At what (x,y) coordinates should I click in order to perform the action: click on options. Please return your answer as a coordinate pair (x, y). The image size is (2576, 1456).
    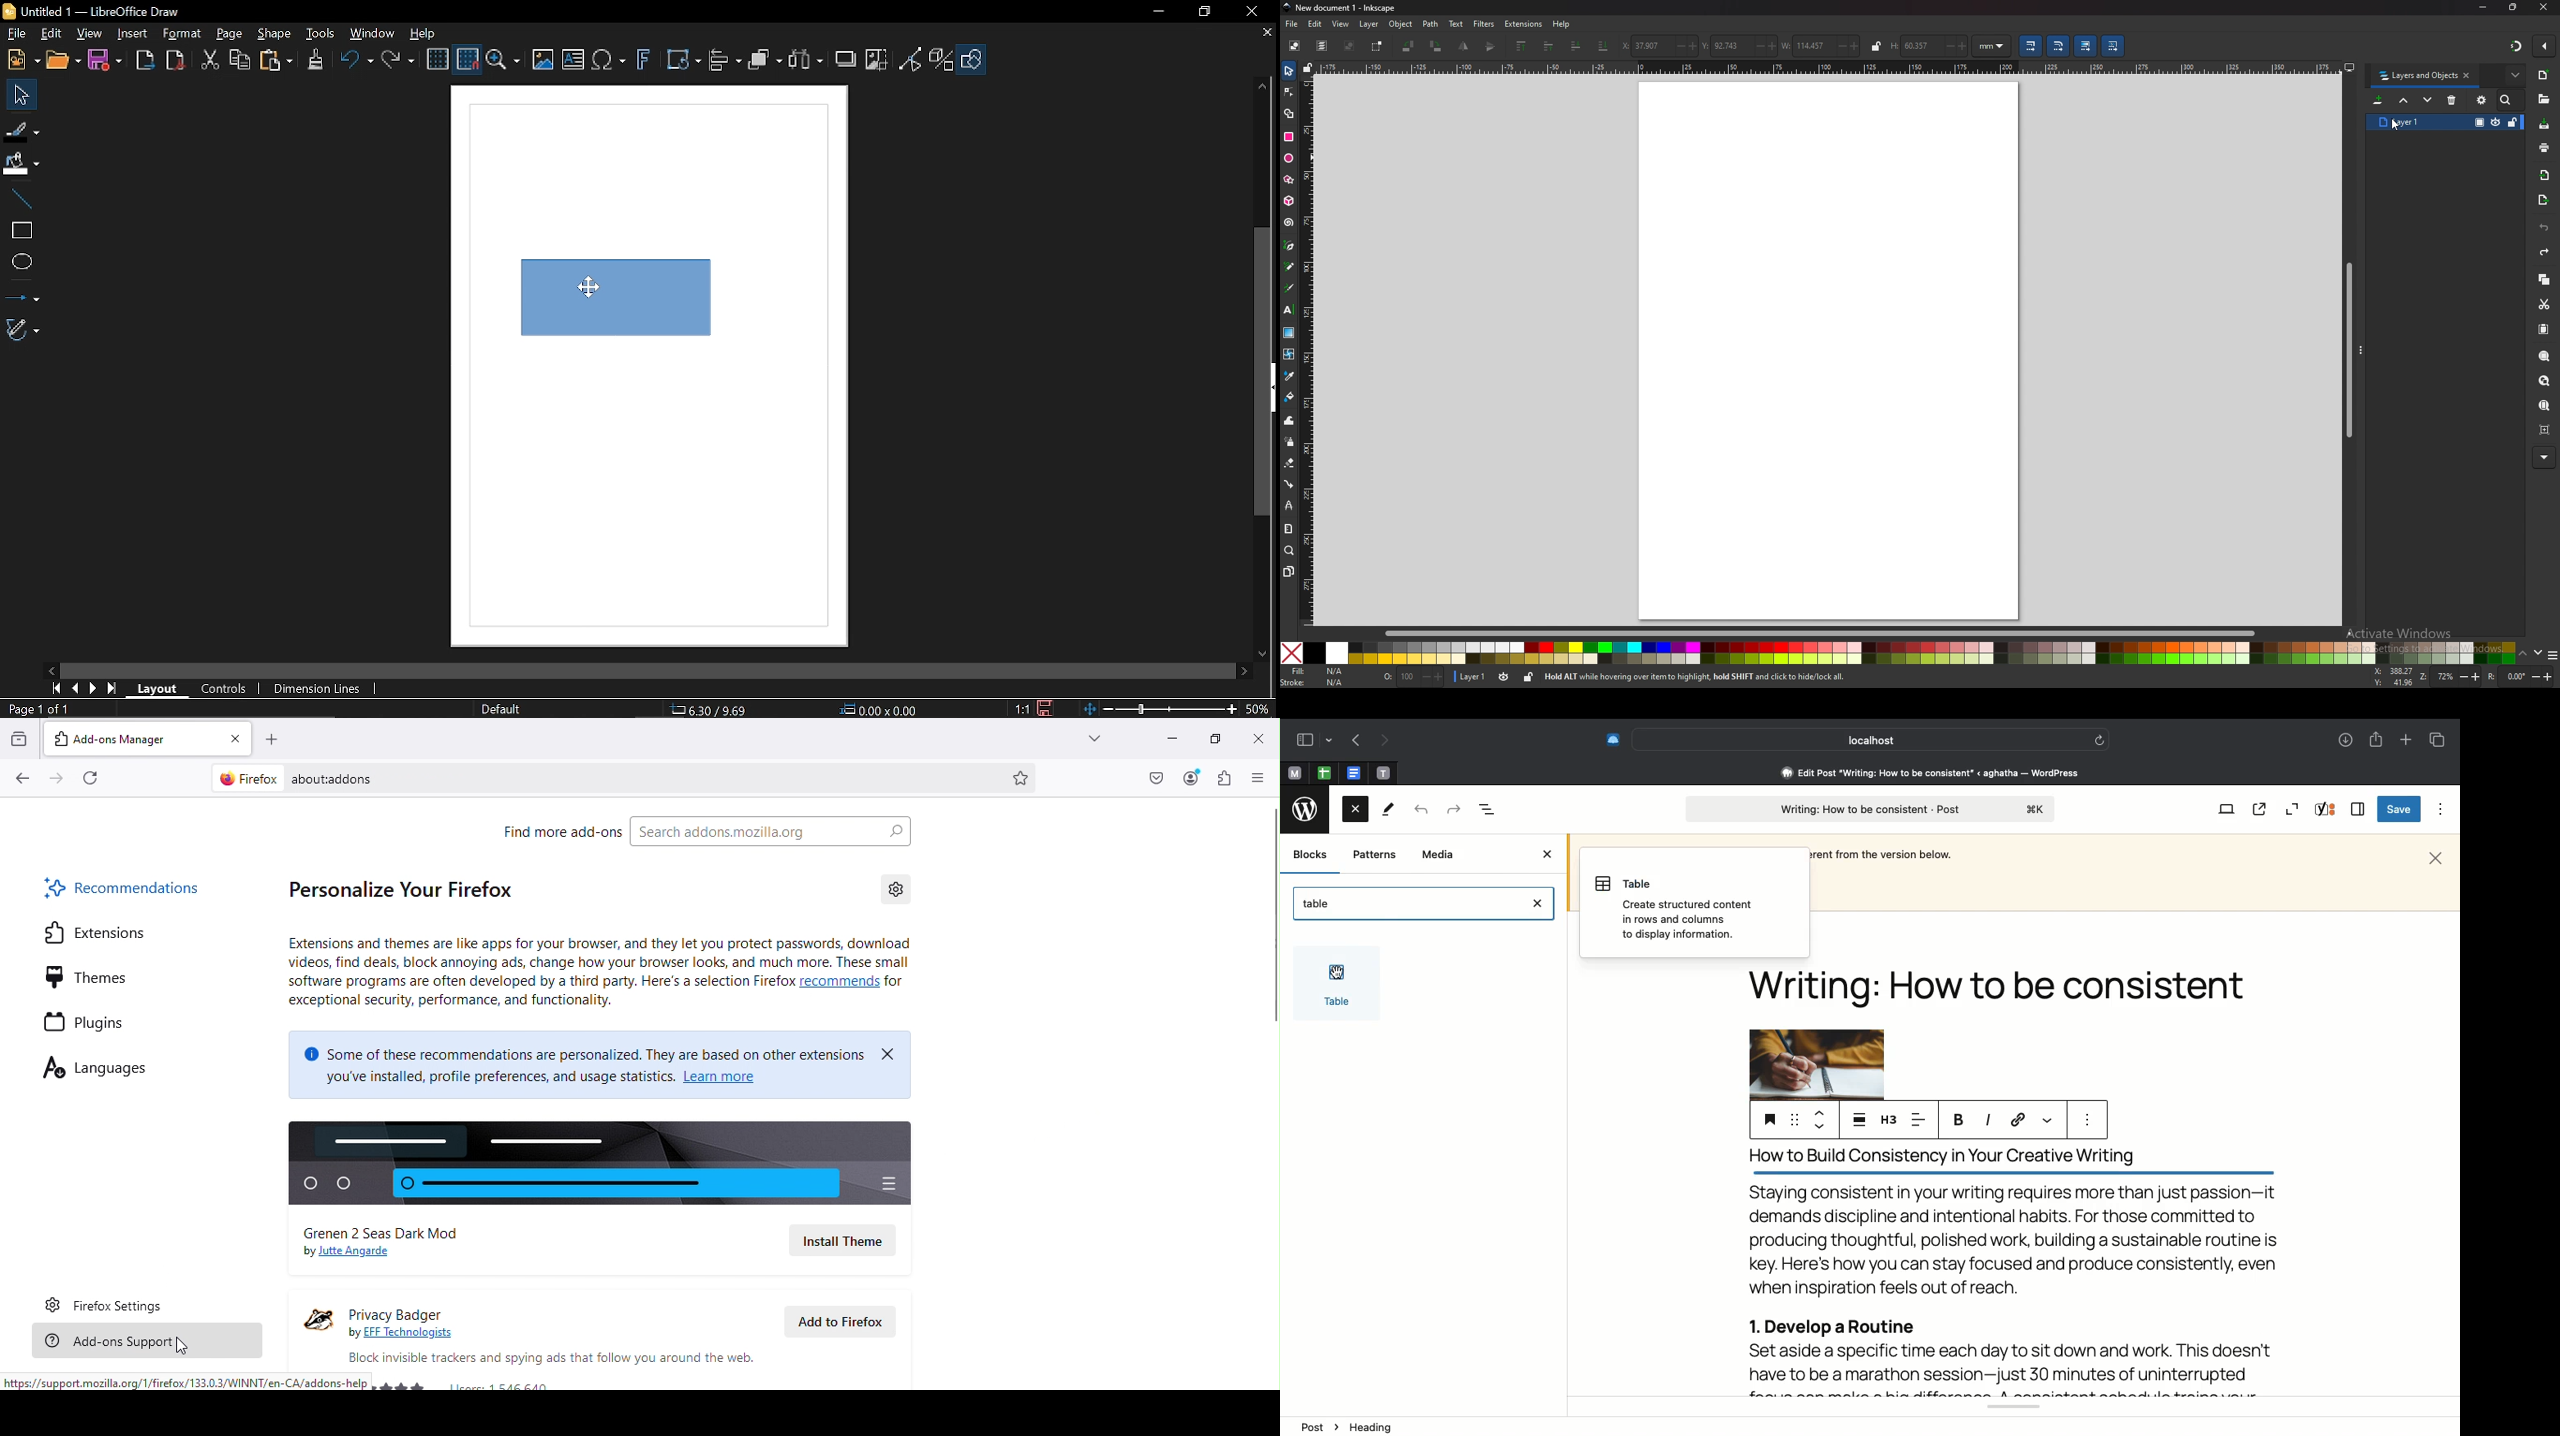
    Looking at the image, I should click on (2087, 1120).